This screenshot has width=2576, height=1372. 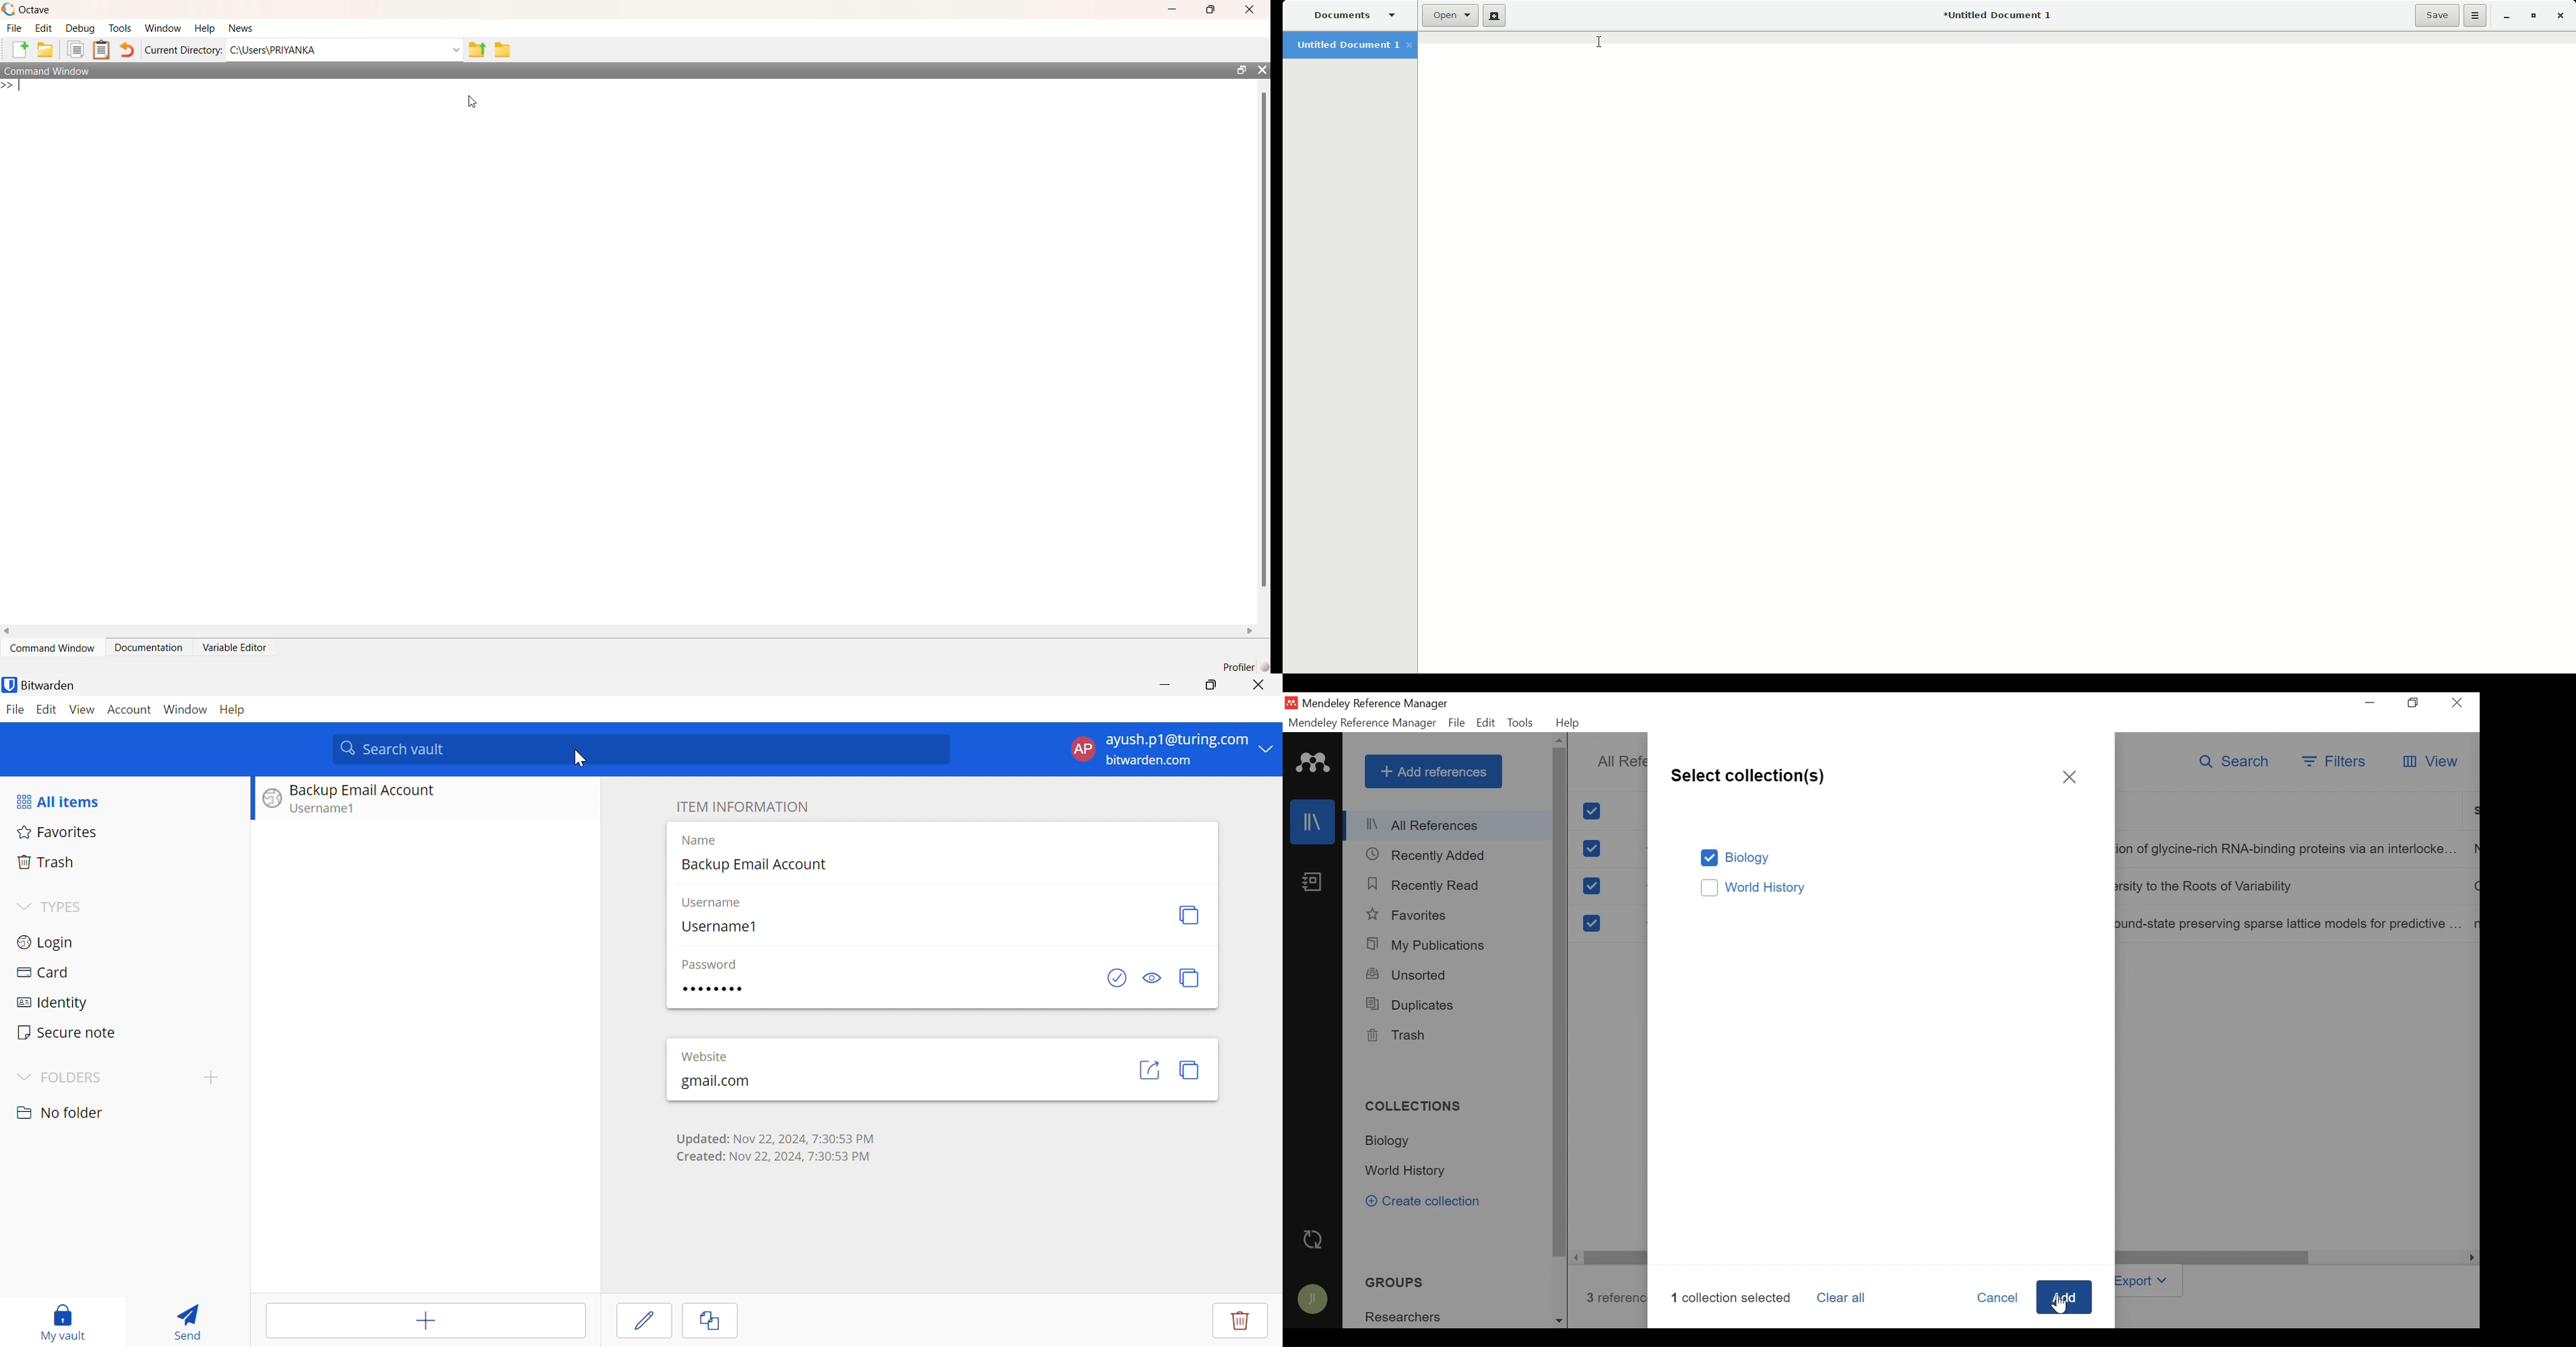 I want to click on Card, so click(x=42, y=974).